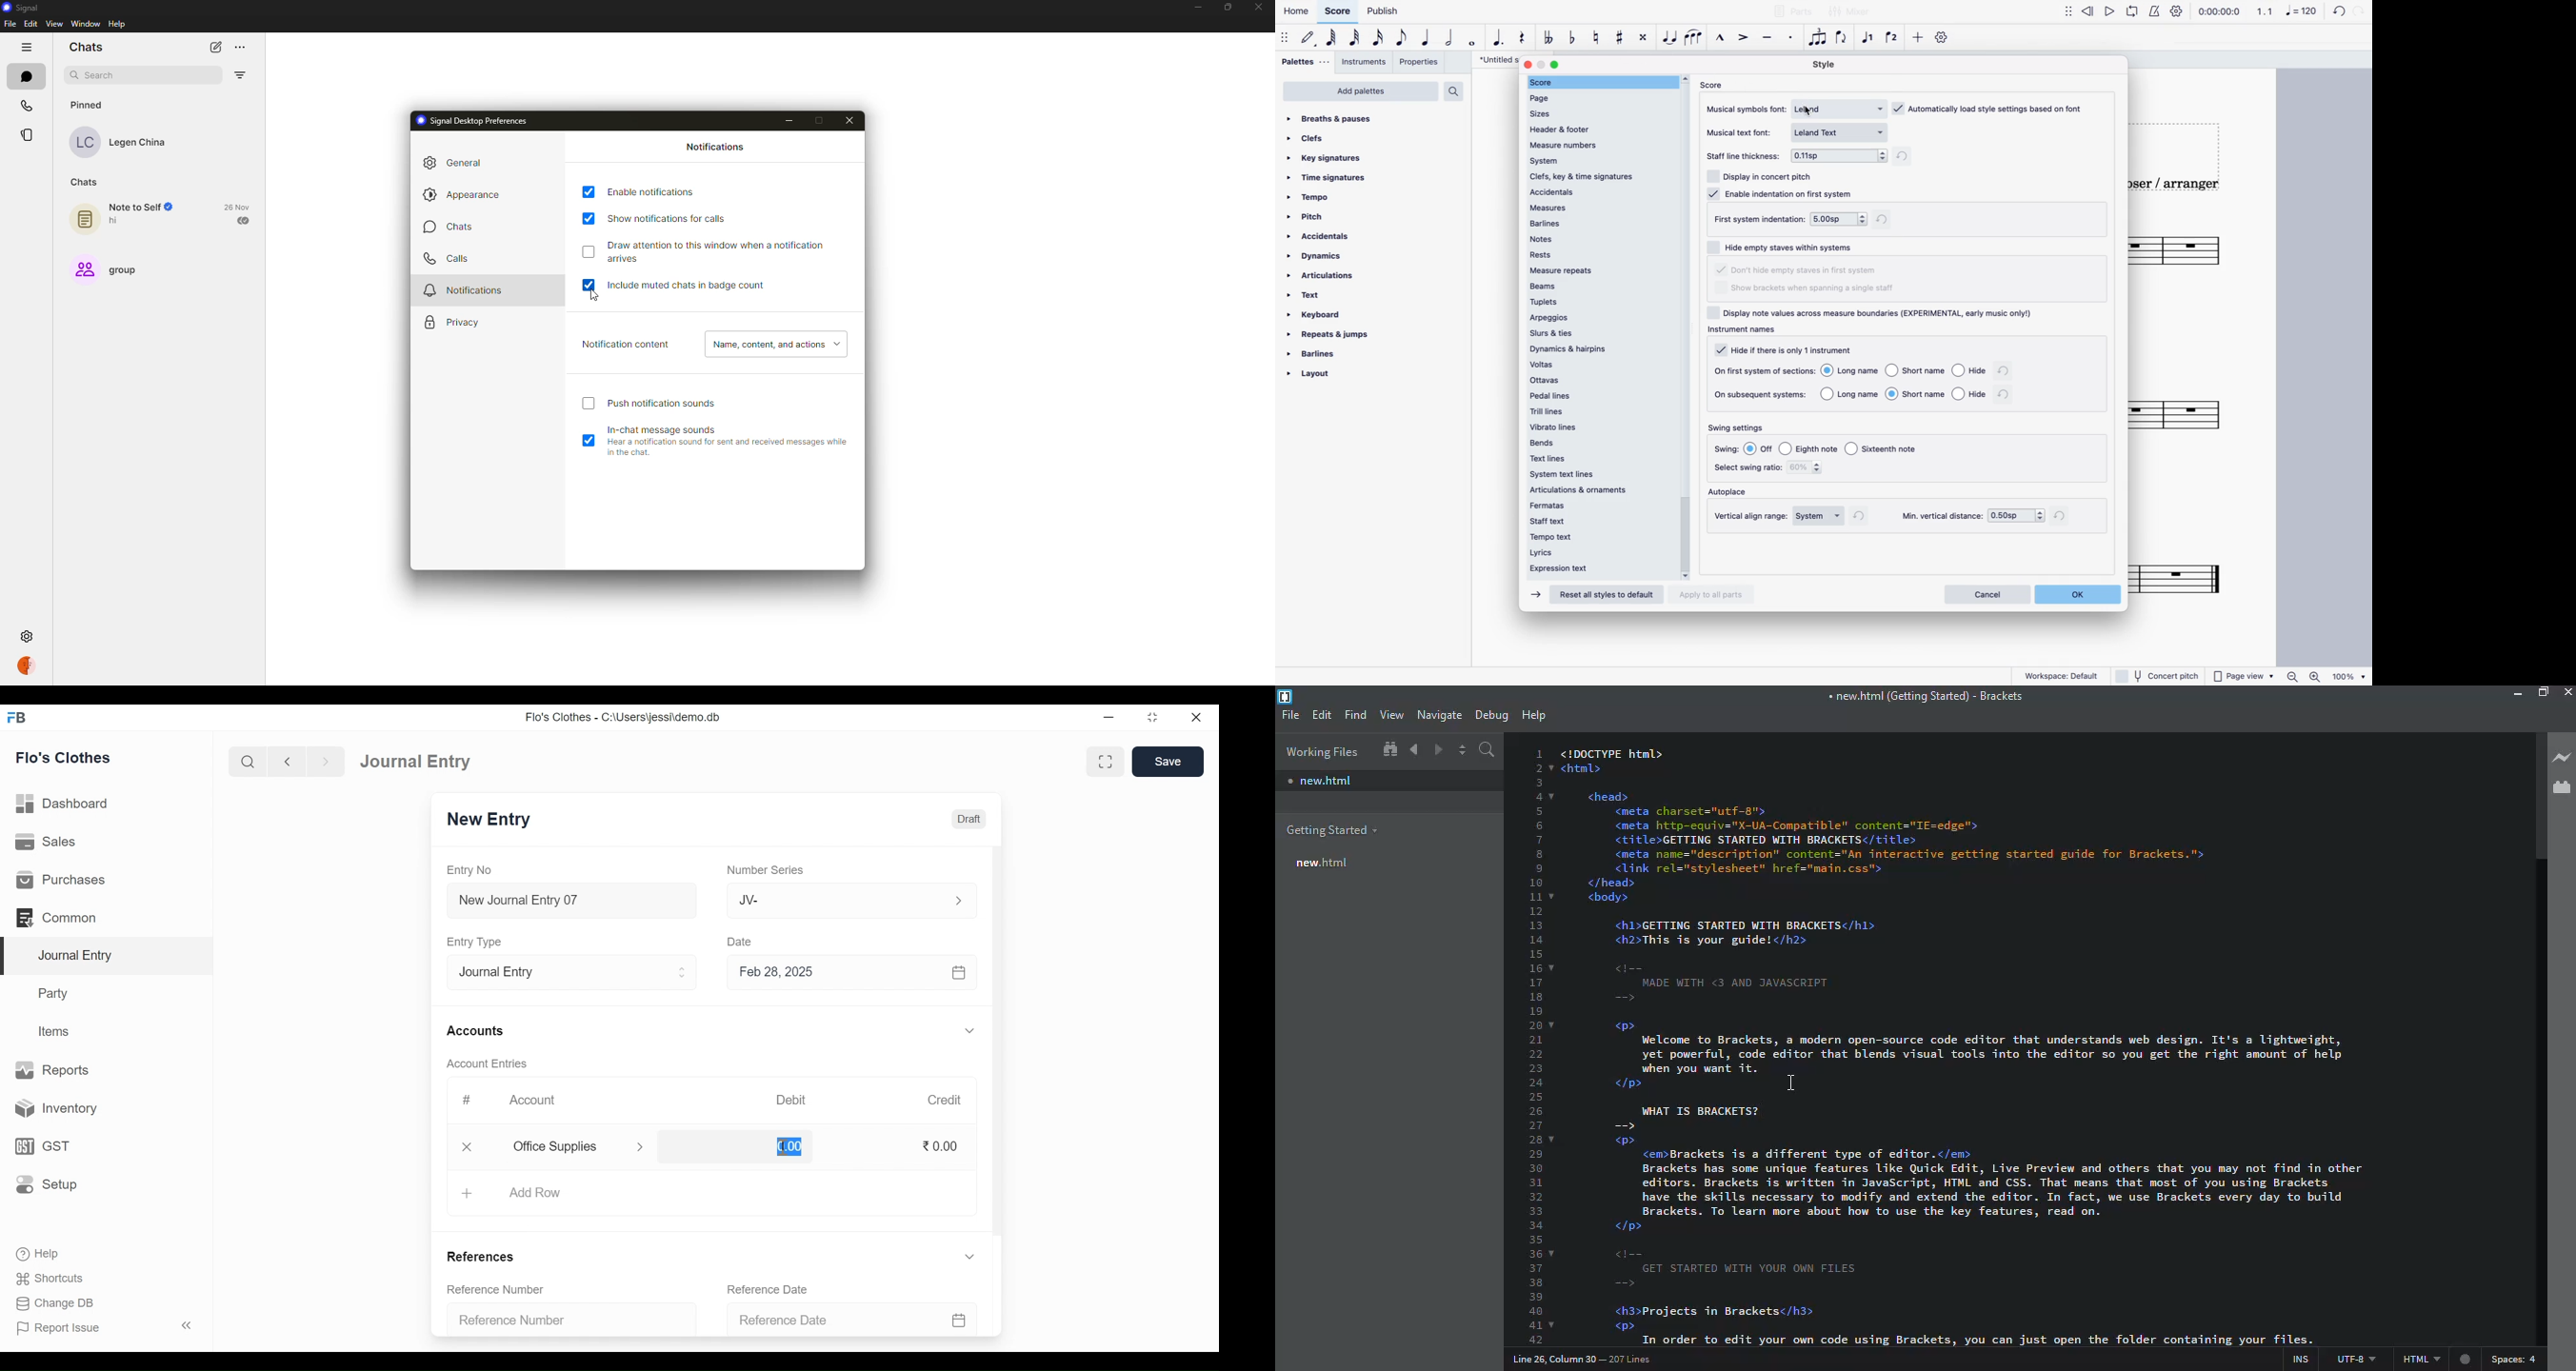 This screenshot has width=2576, height=1372. What do you see at coordinates (36, 1252) in the screenshot?
I see `Help` at bounding box center [36, 1252].